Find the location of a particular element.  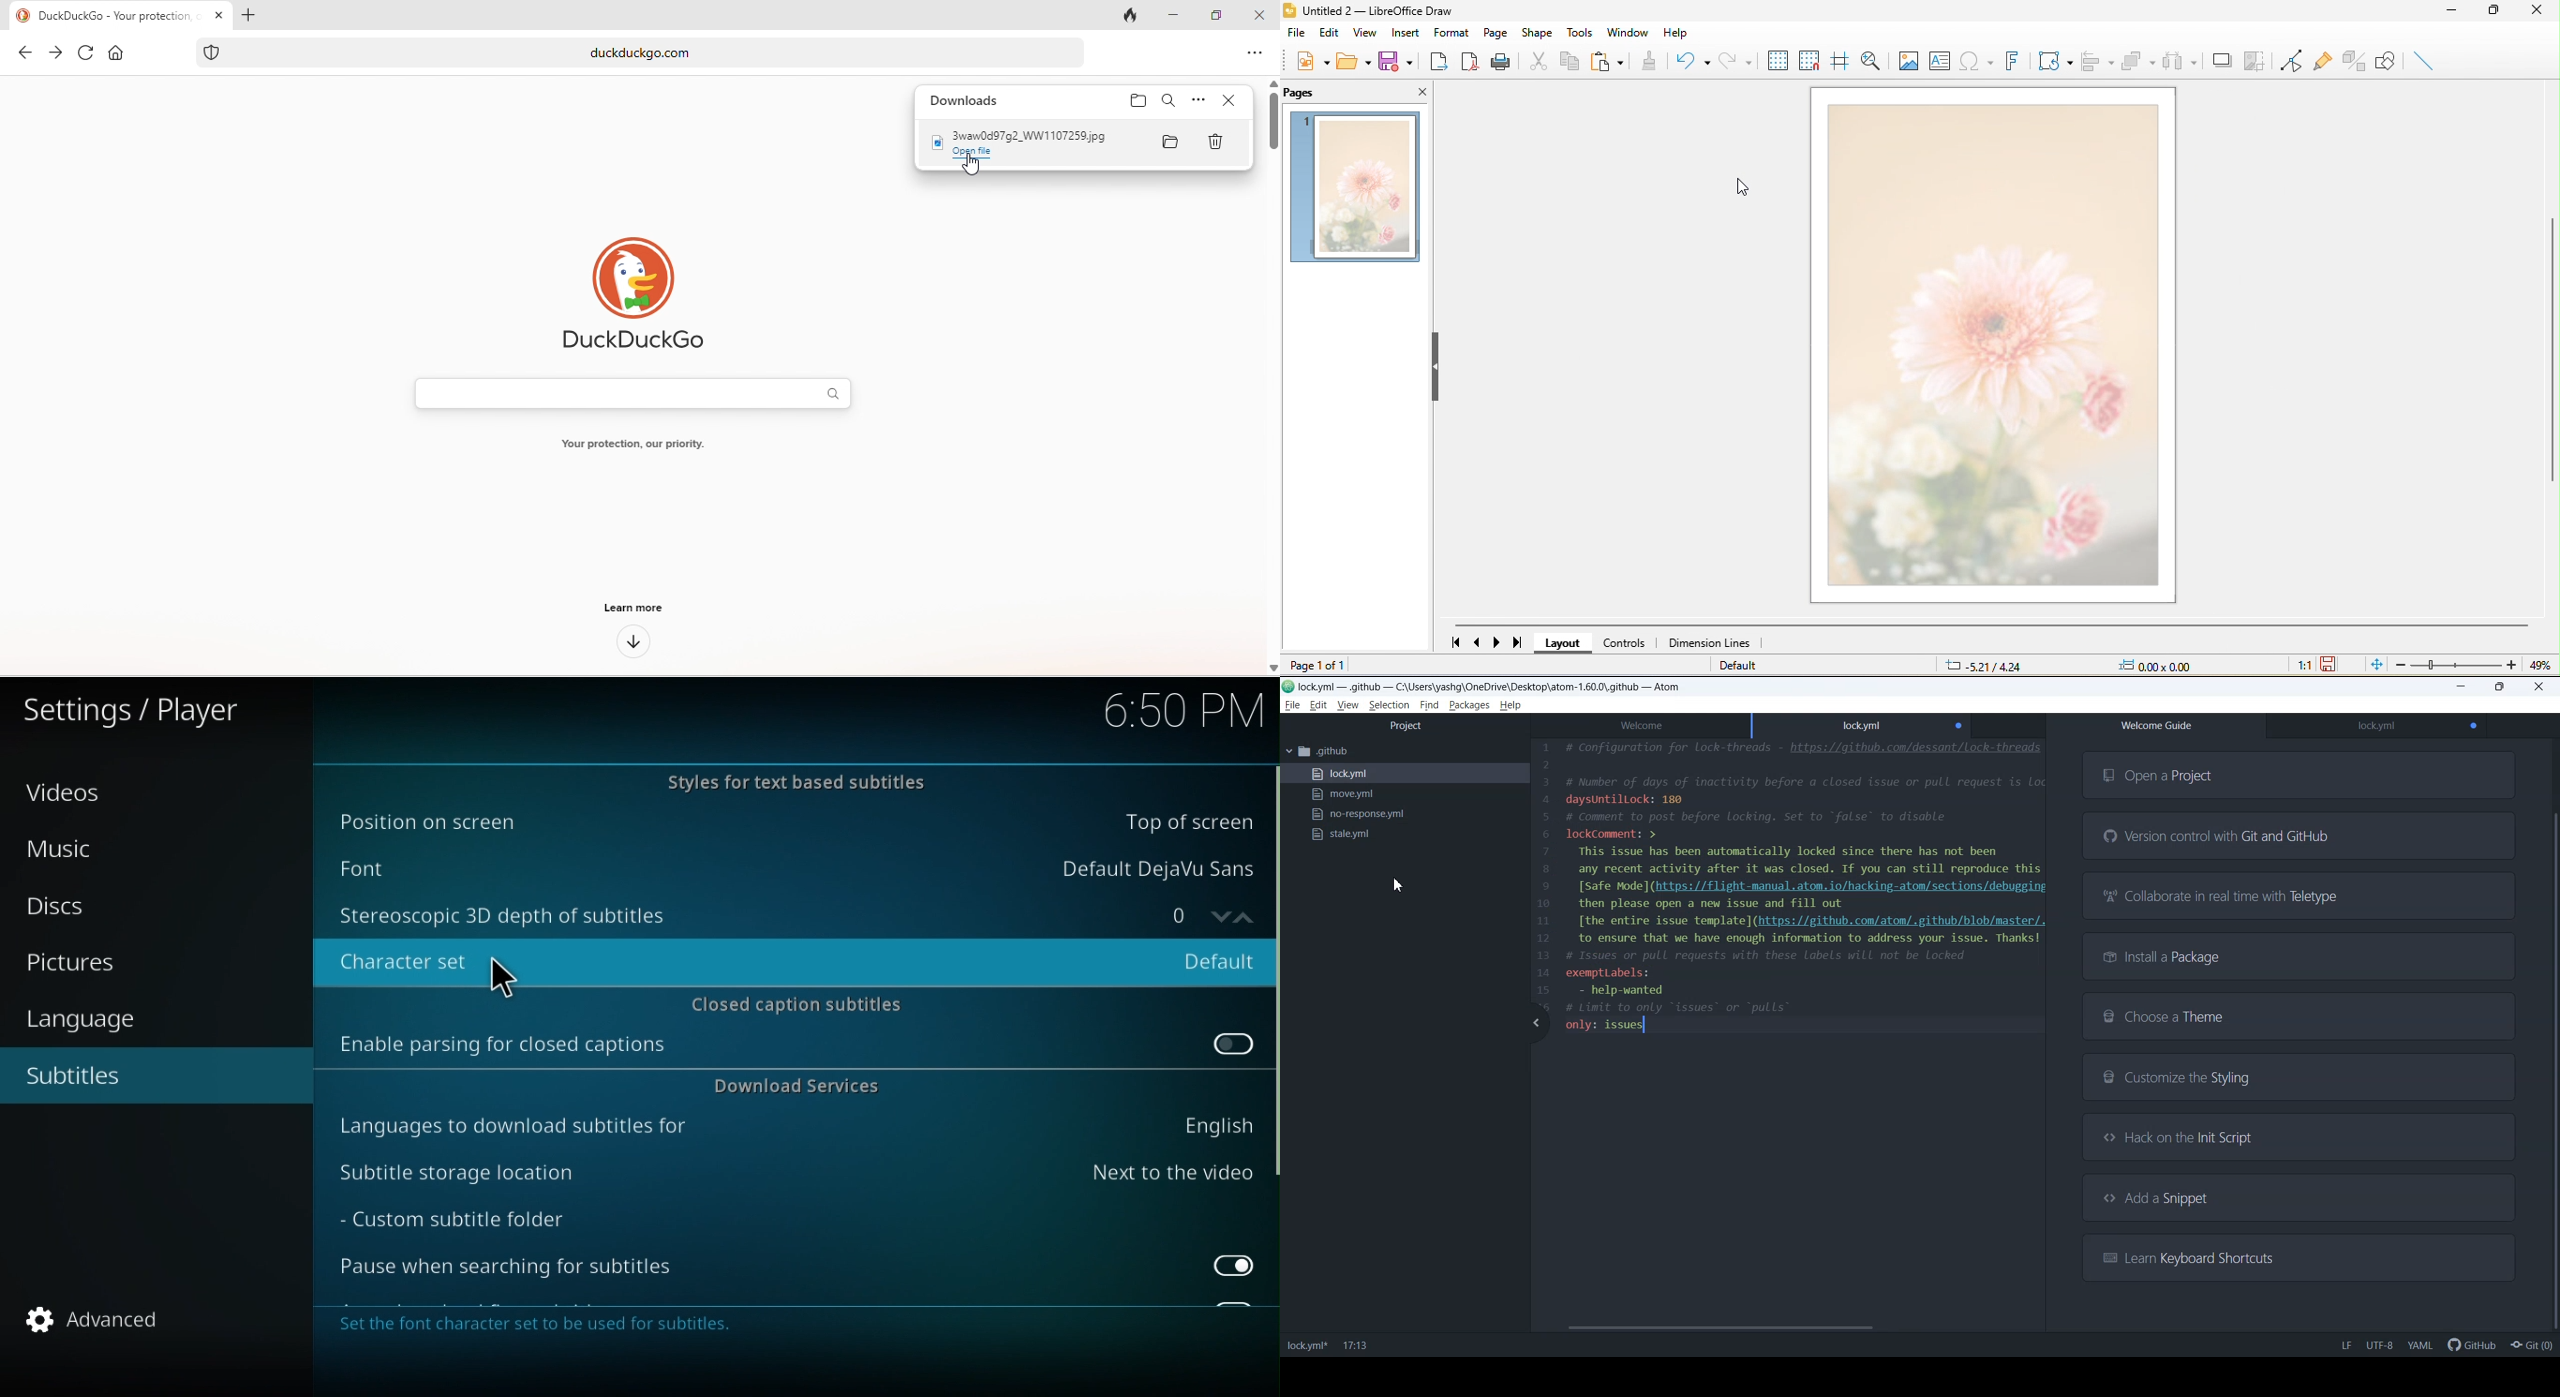

edit is located at coordinates (1332, 32).